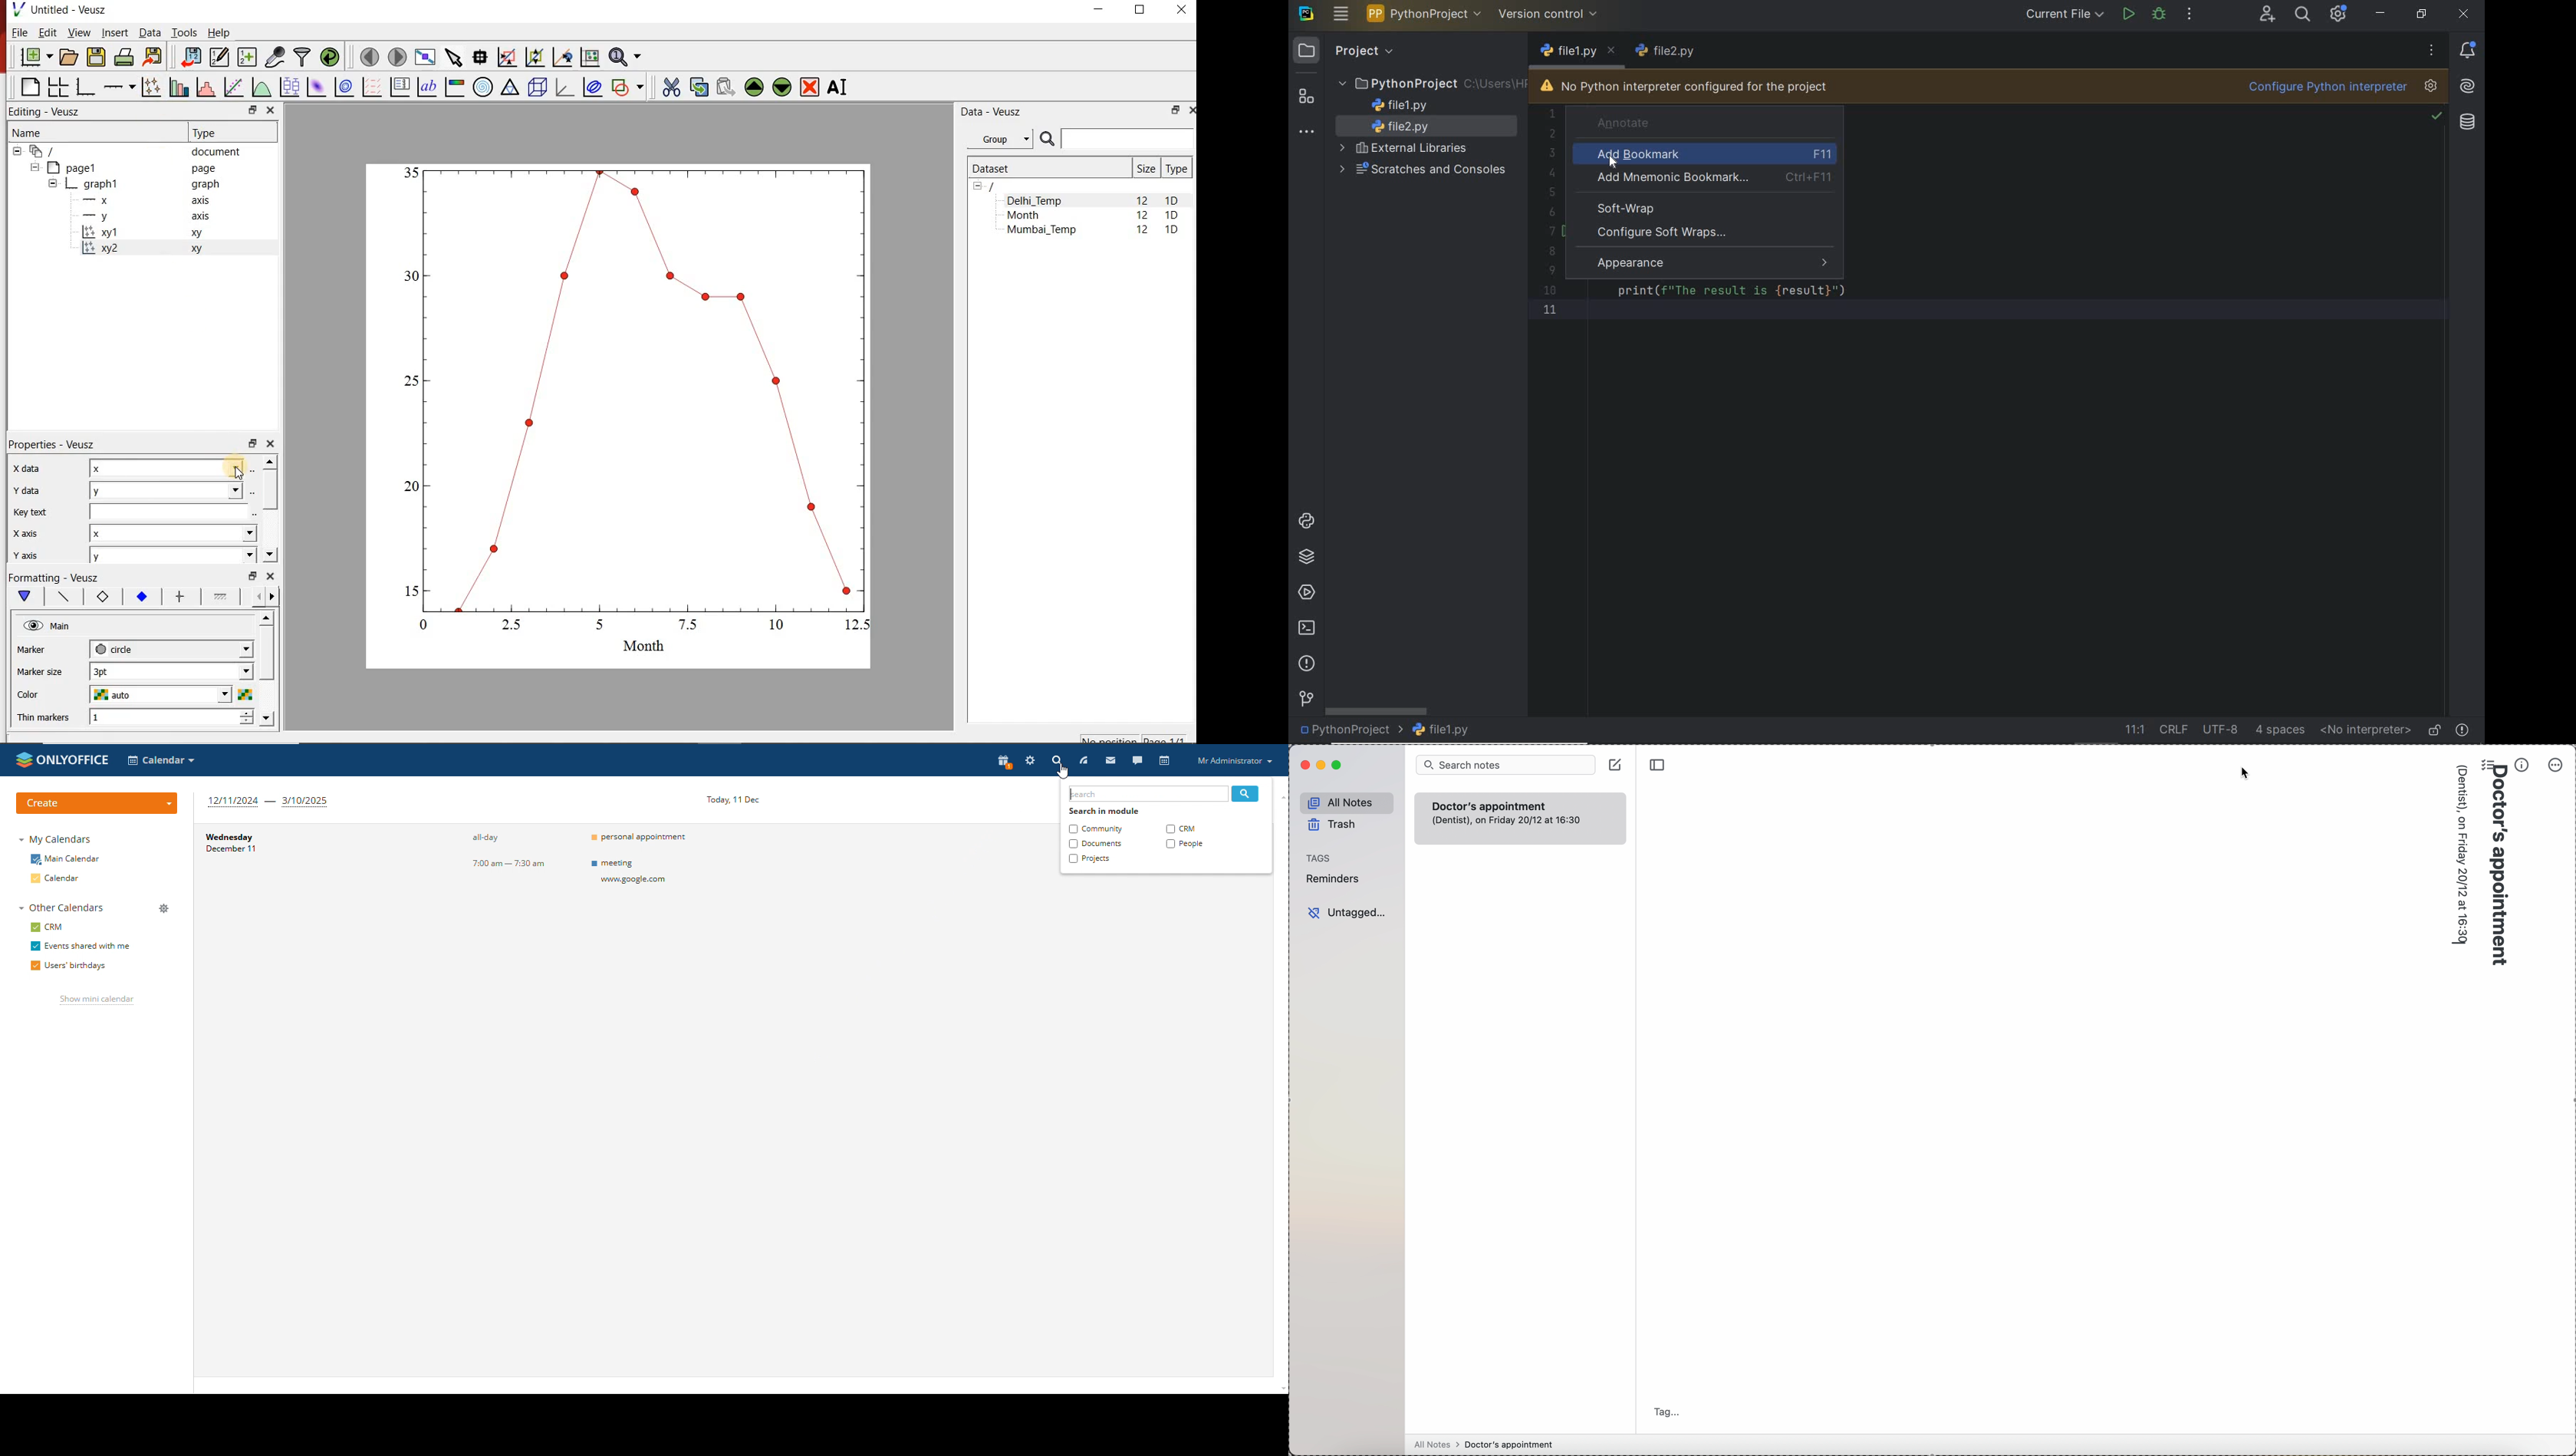 The height and width of the screenshot is (1456, 2576). Describe the element at coordinates (1062, 772) in the screenshot. I see `cursor` at that location.